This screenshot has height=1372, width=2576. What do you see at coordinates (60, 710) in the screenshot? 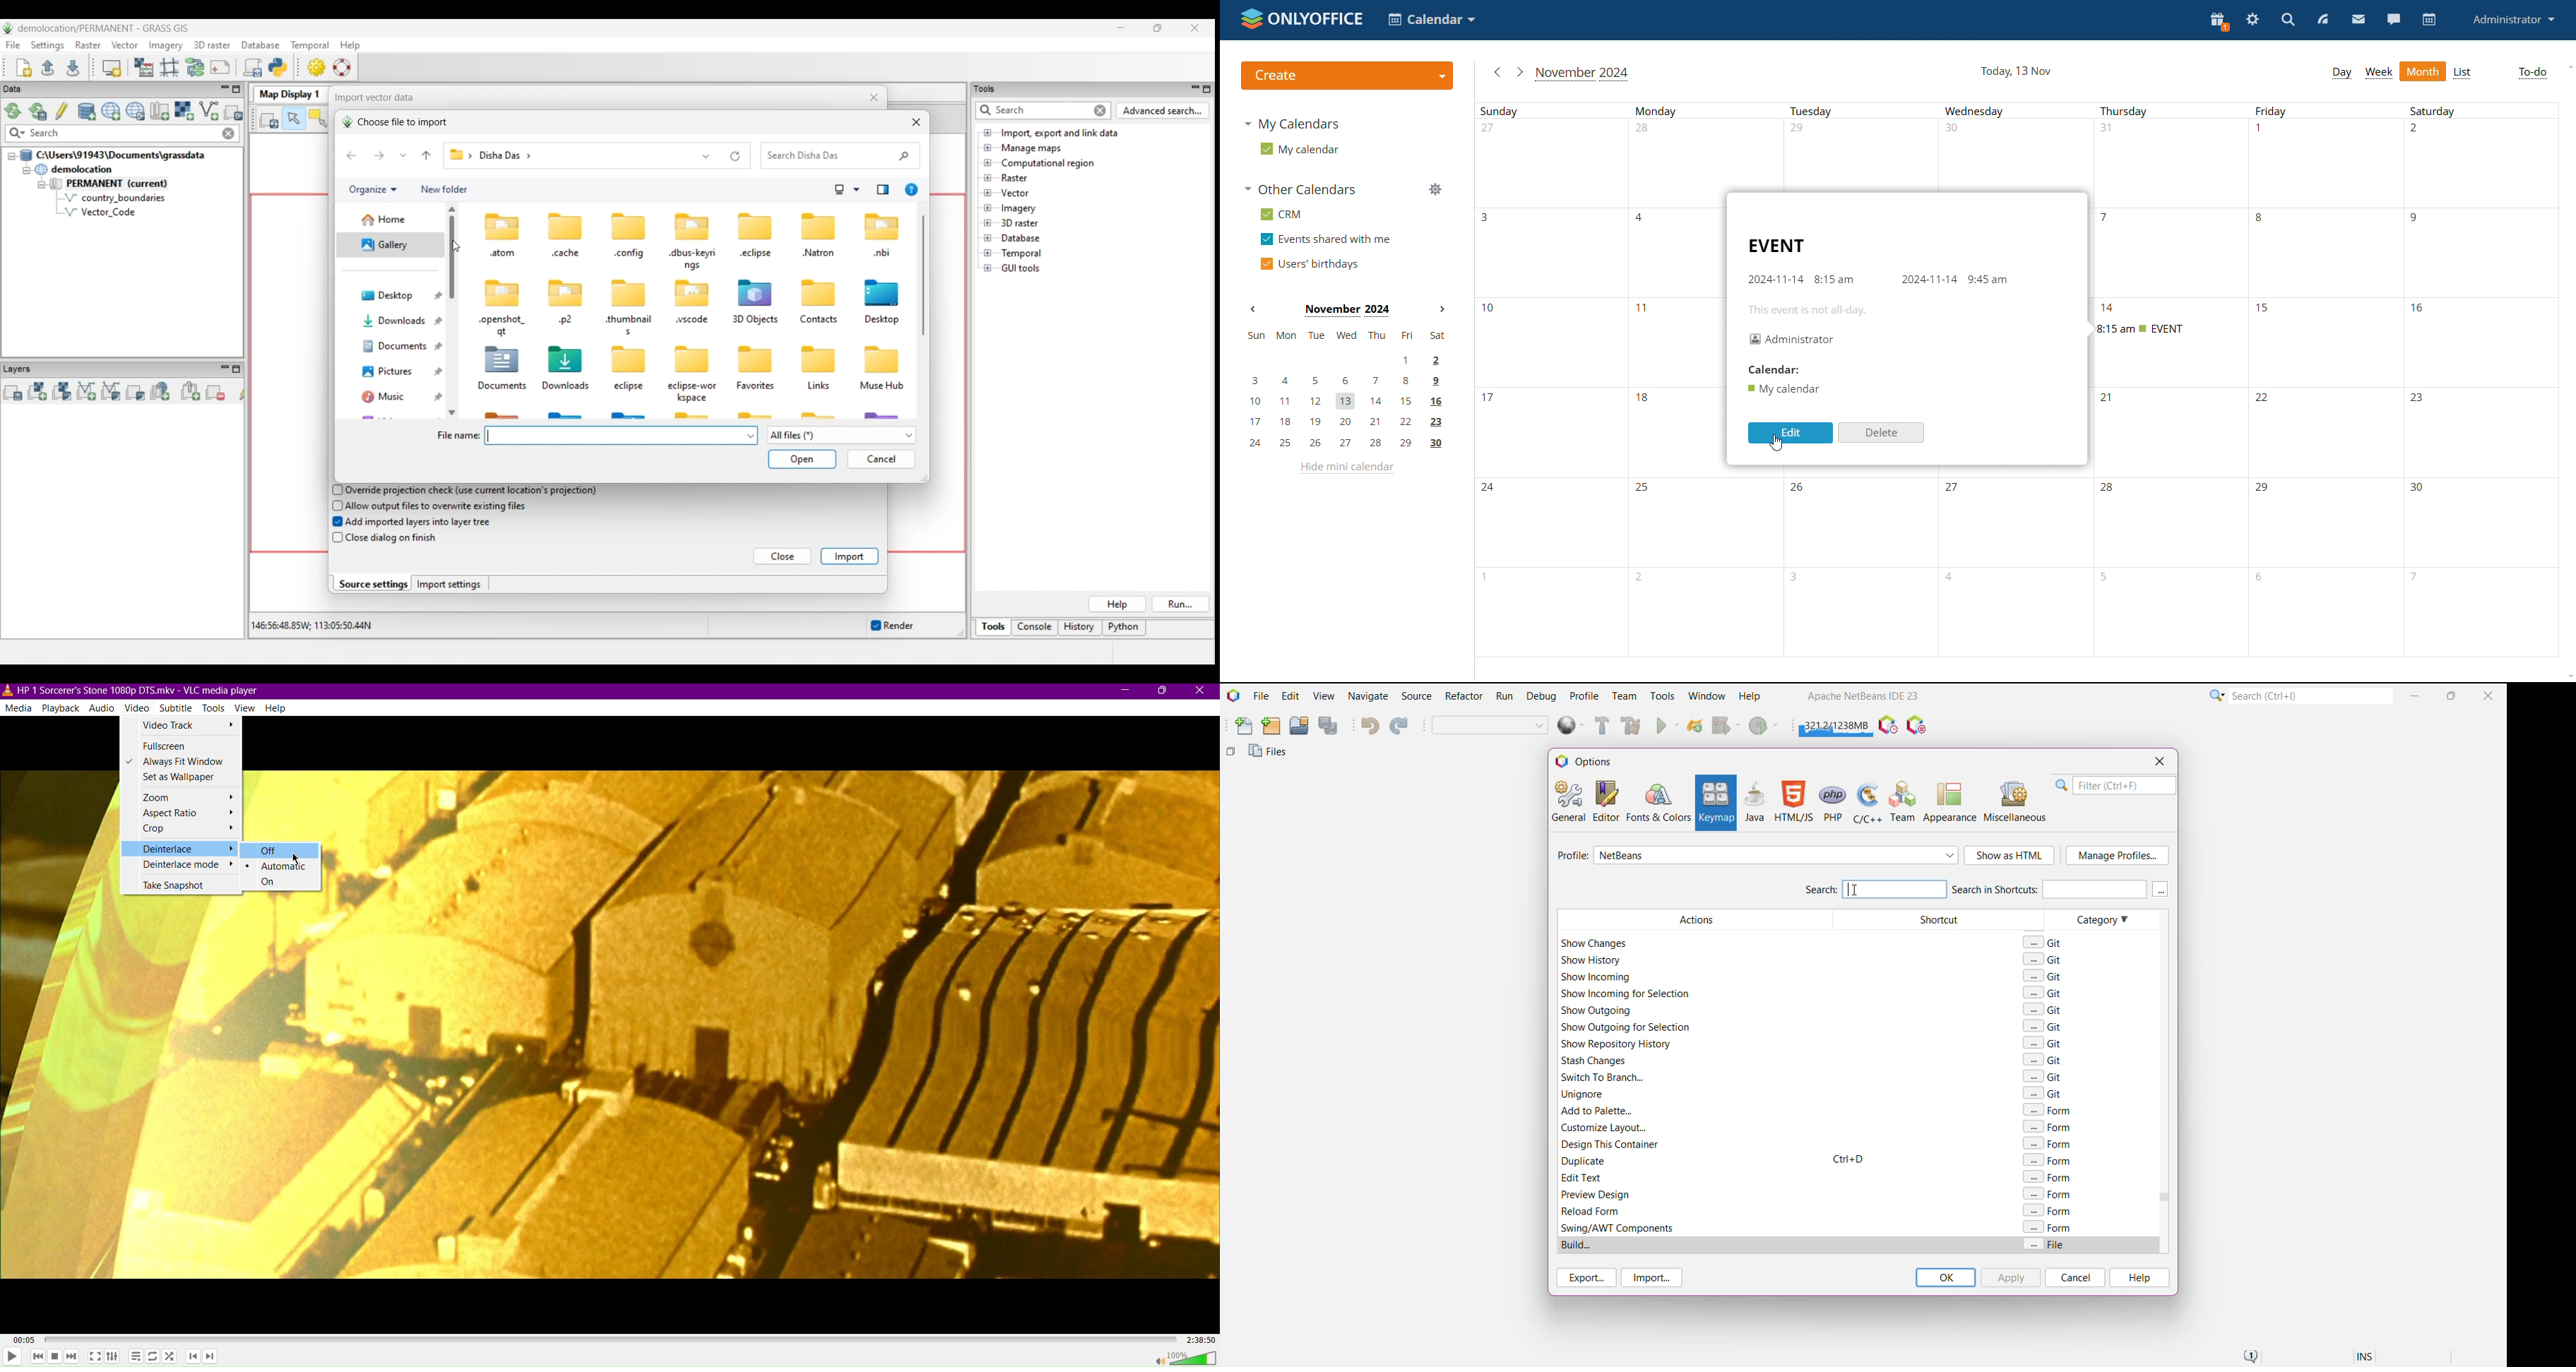
I see `Playback` at bounding box center [60, 710].